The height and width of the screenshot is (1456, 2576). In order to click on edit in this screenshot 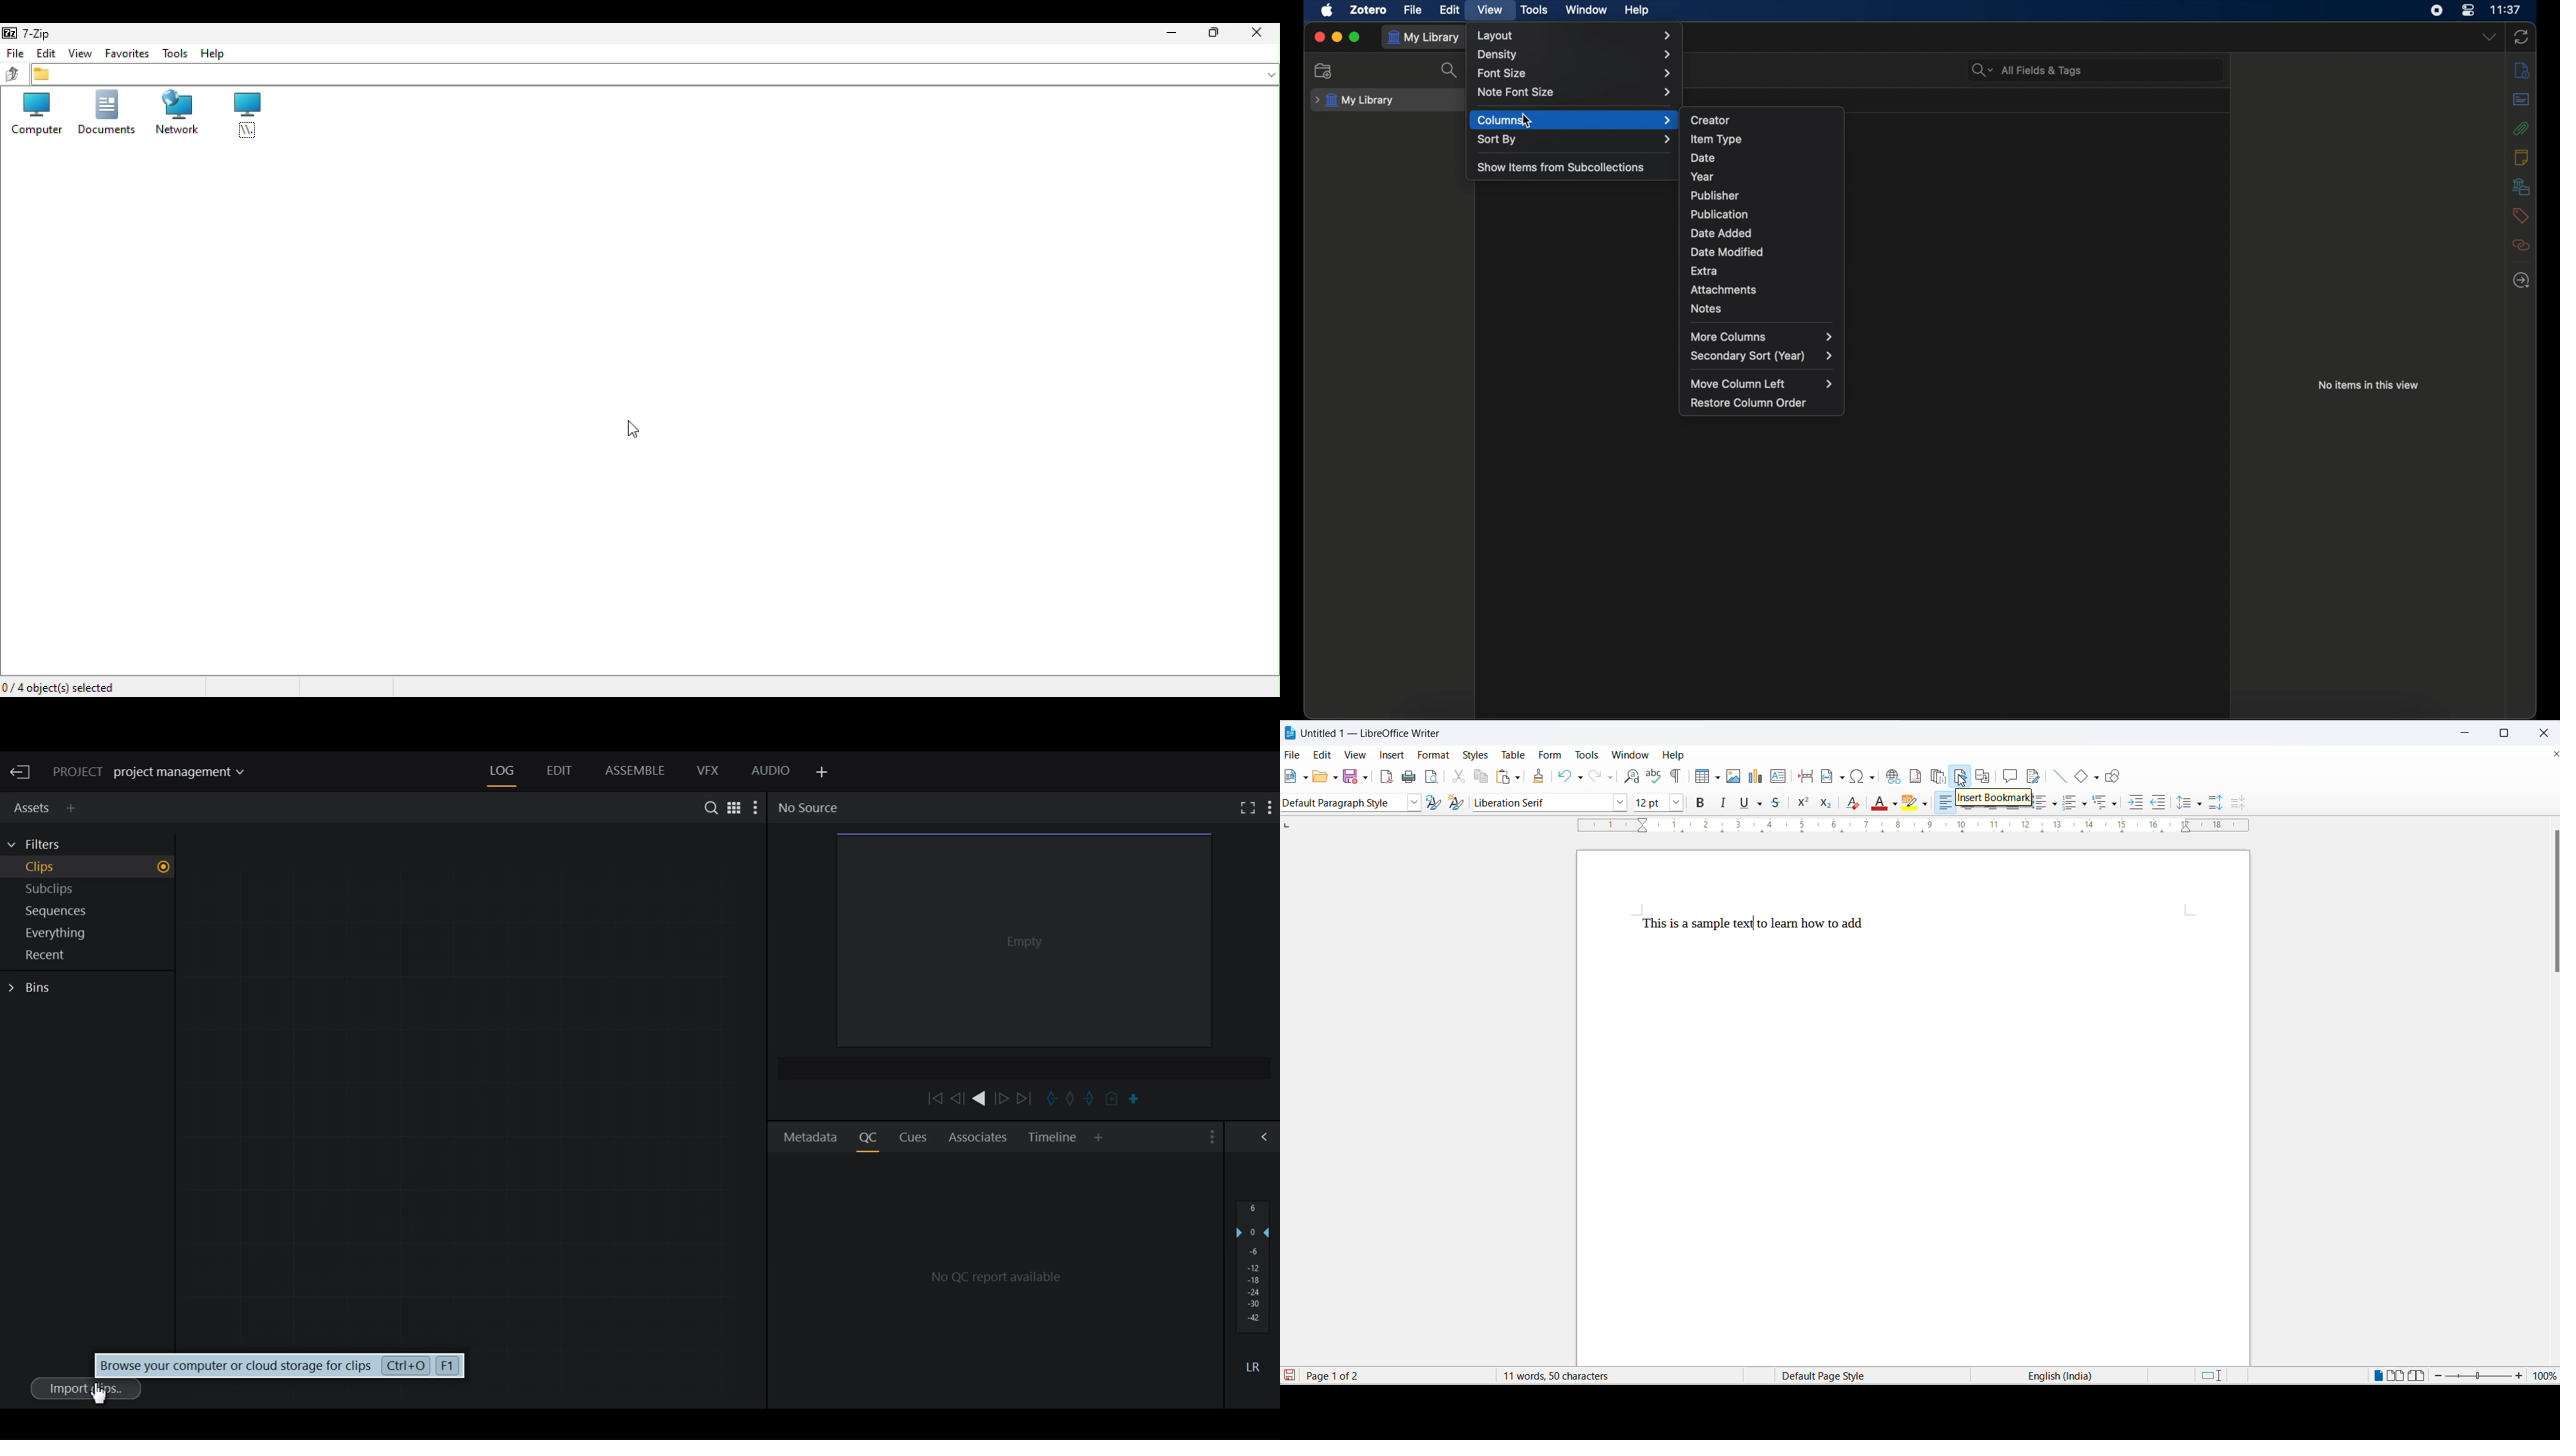, I will do `click(1449, 9)`.